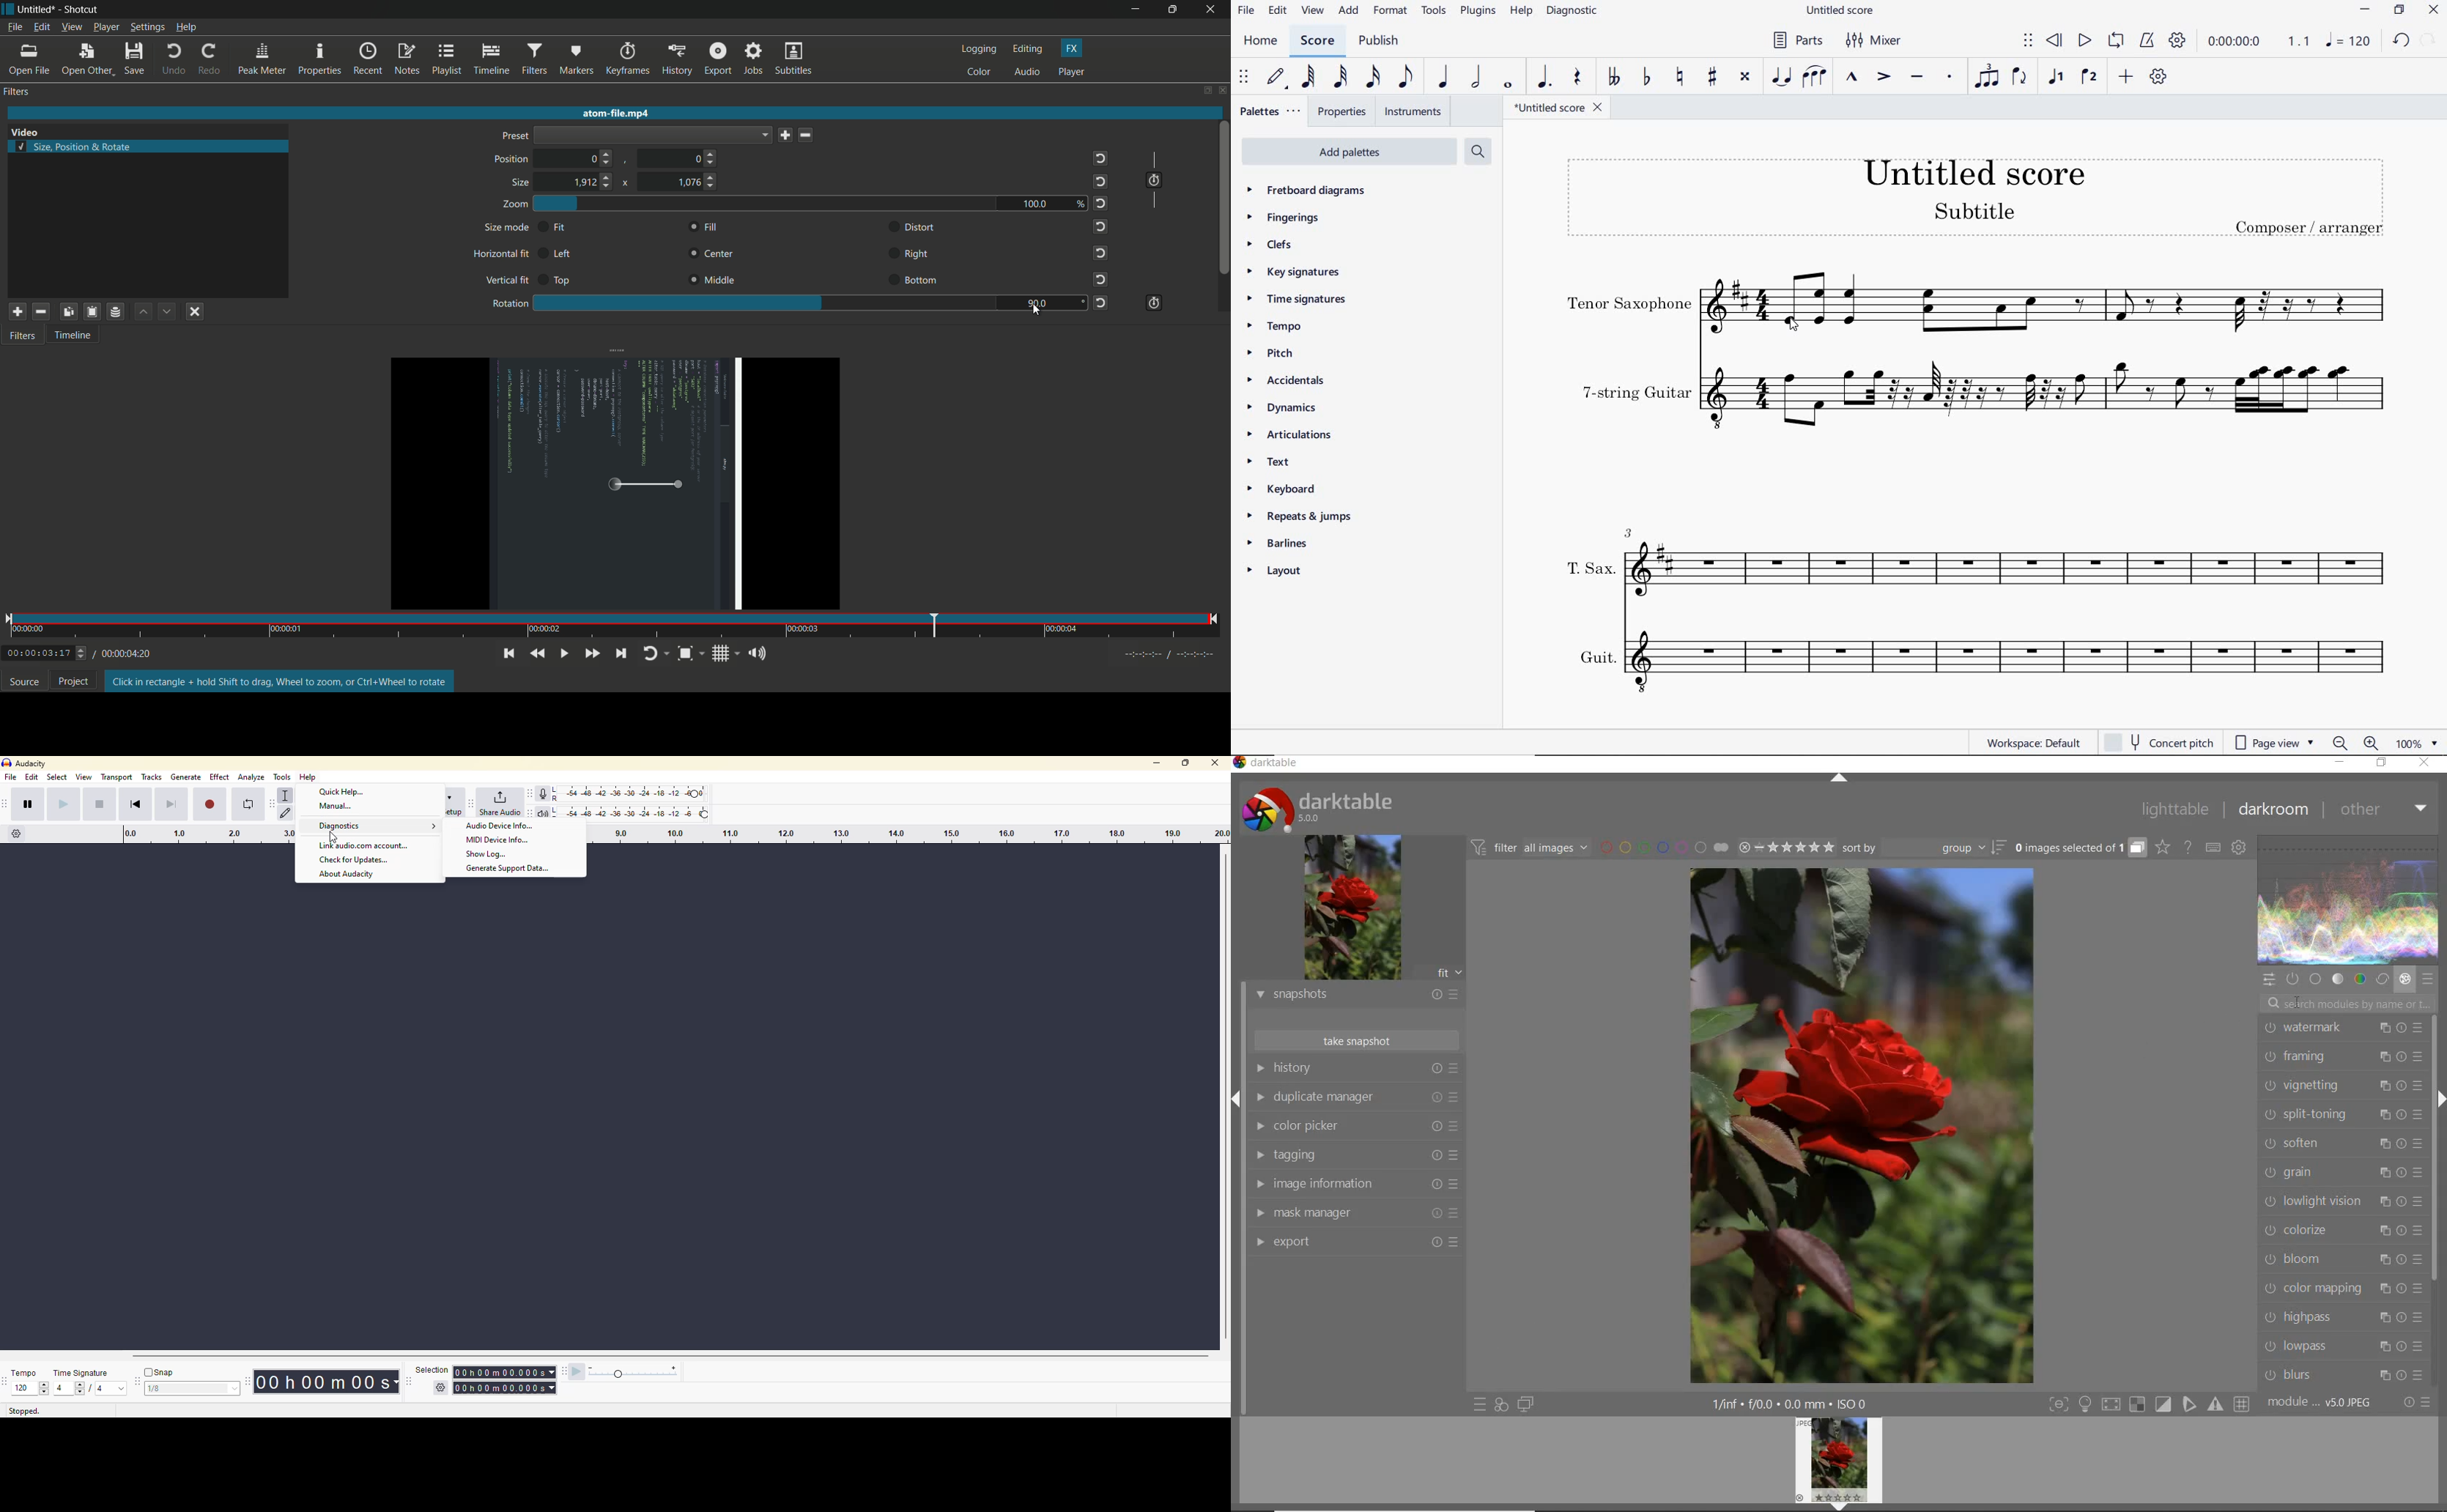 This screenshot has height=1512, width=2464. Describe the element at coordinates (1222, 90) in the screenshot. I see `close panel` at that location.